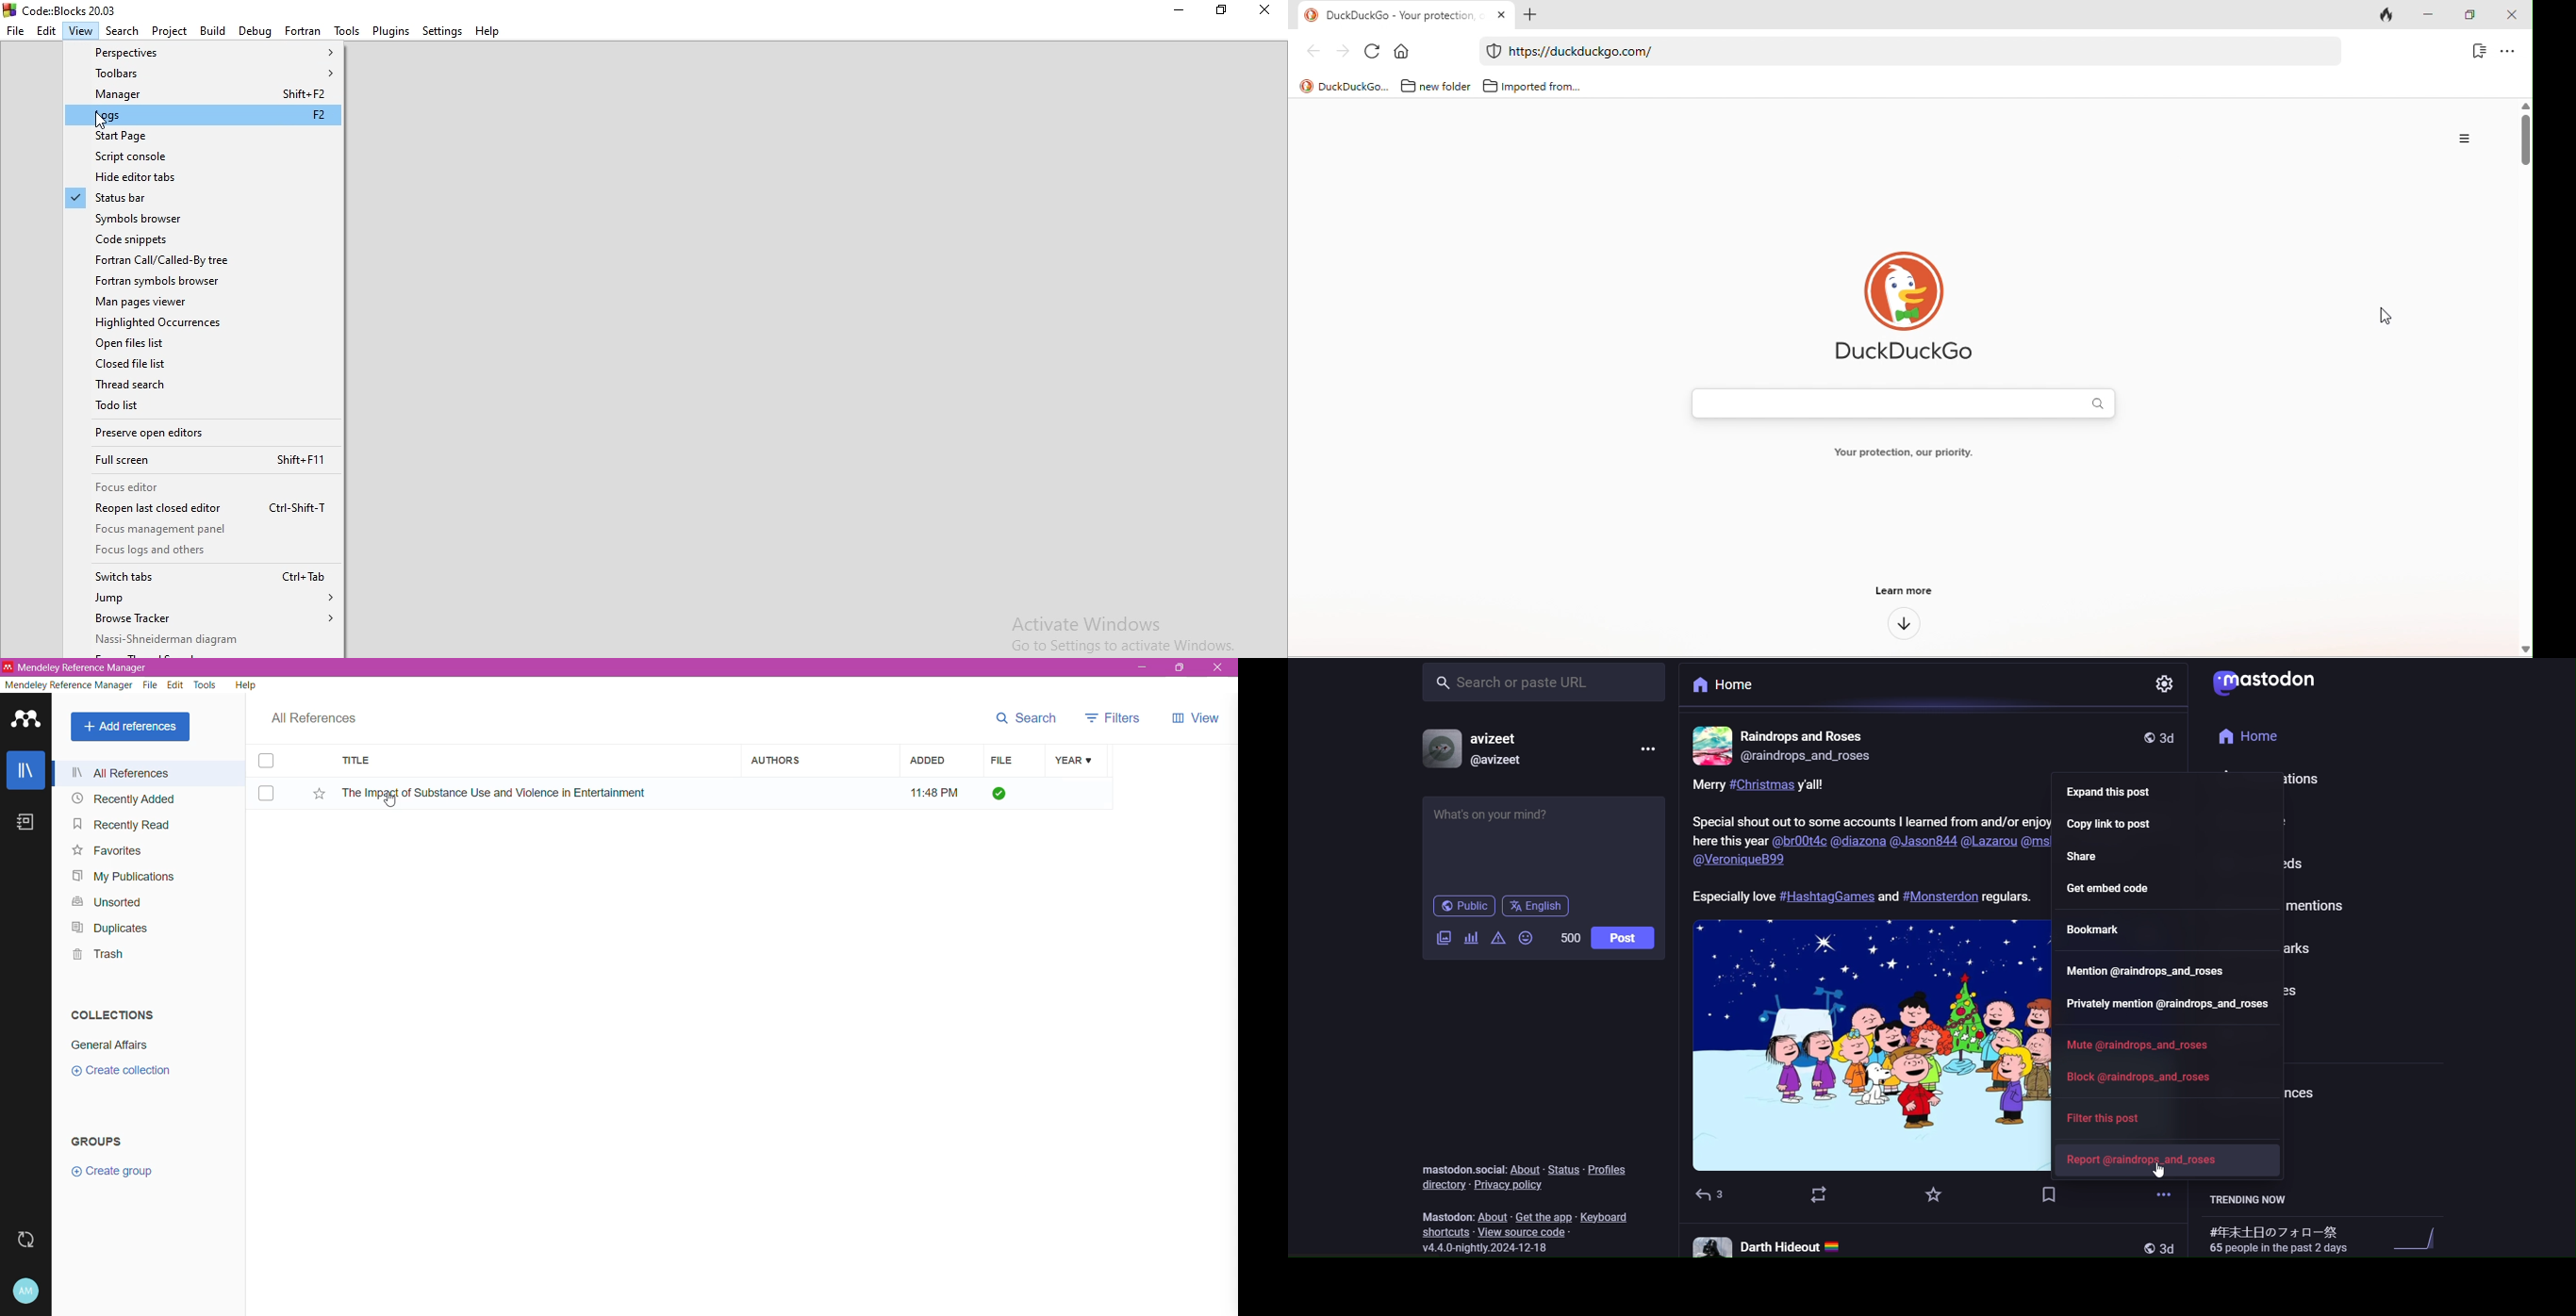 Image resolution: width=2576 pixels, height=1316 pixels. I want to click on about, so click(1523, 1169).